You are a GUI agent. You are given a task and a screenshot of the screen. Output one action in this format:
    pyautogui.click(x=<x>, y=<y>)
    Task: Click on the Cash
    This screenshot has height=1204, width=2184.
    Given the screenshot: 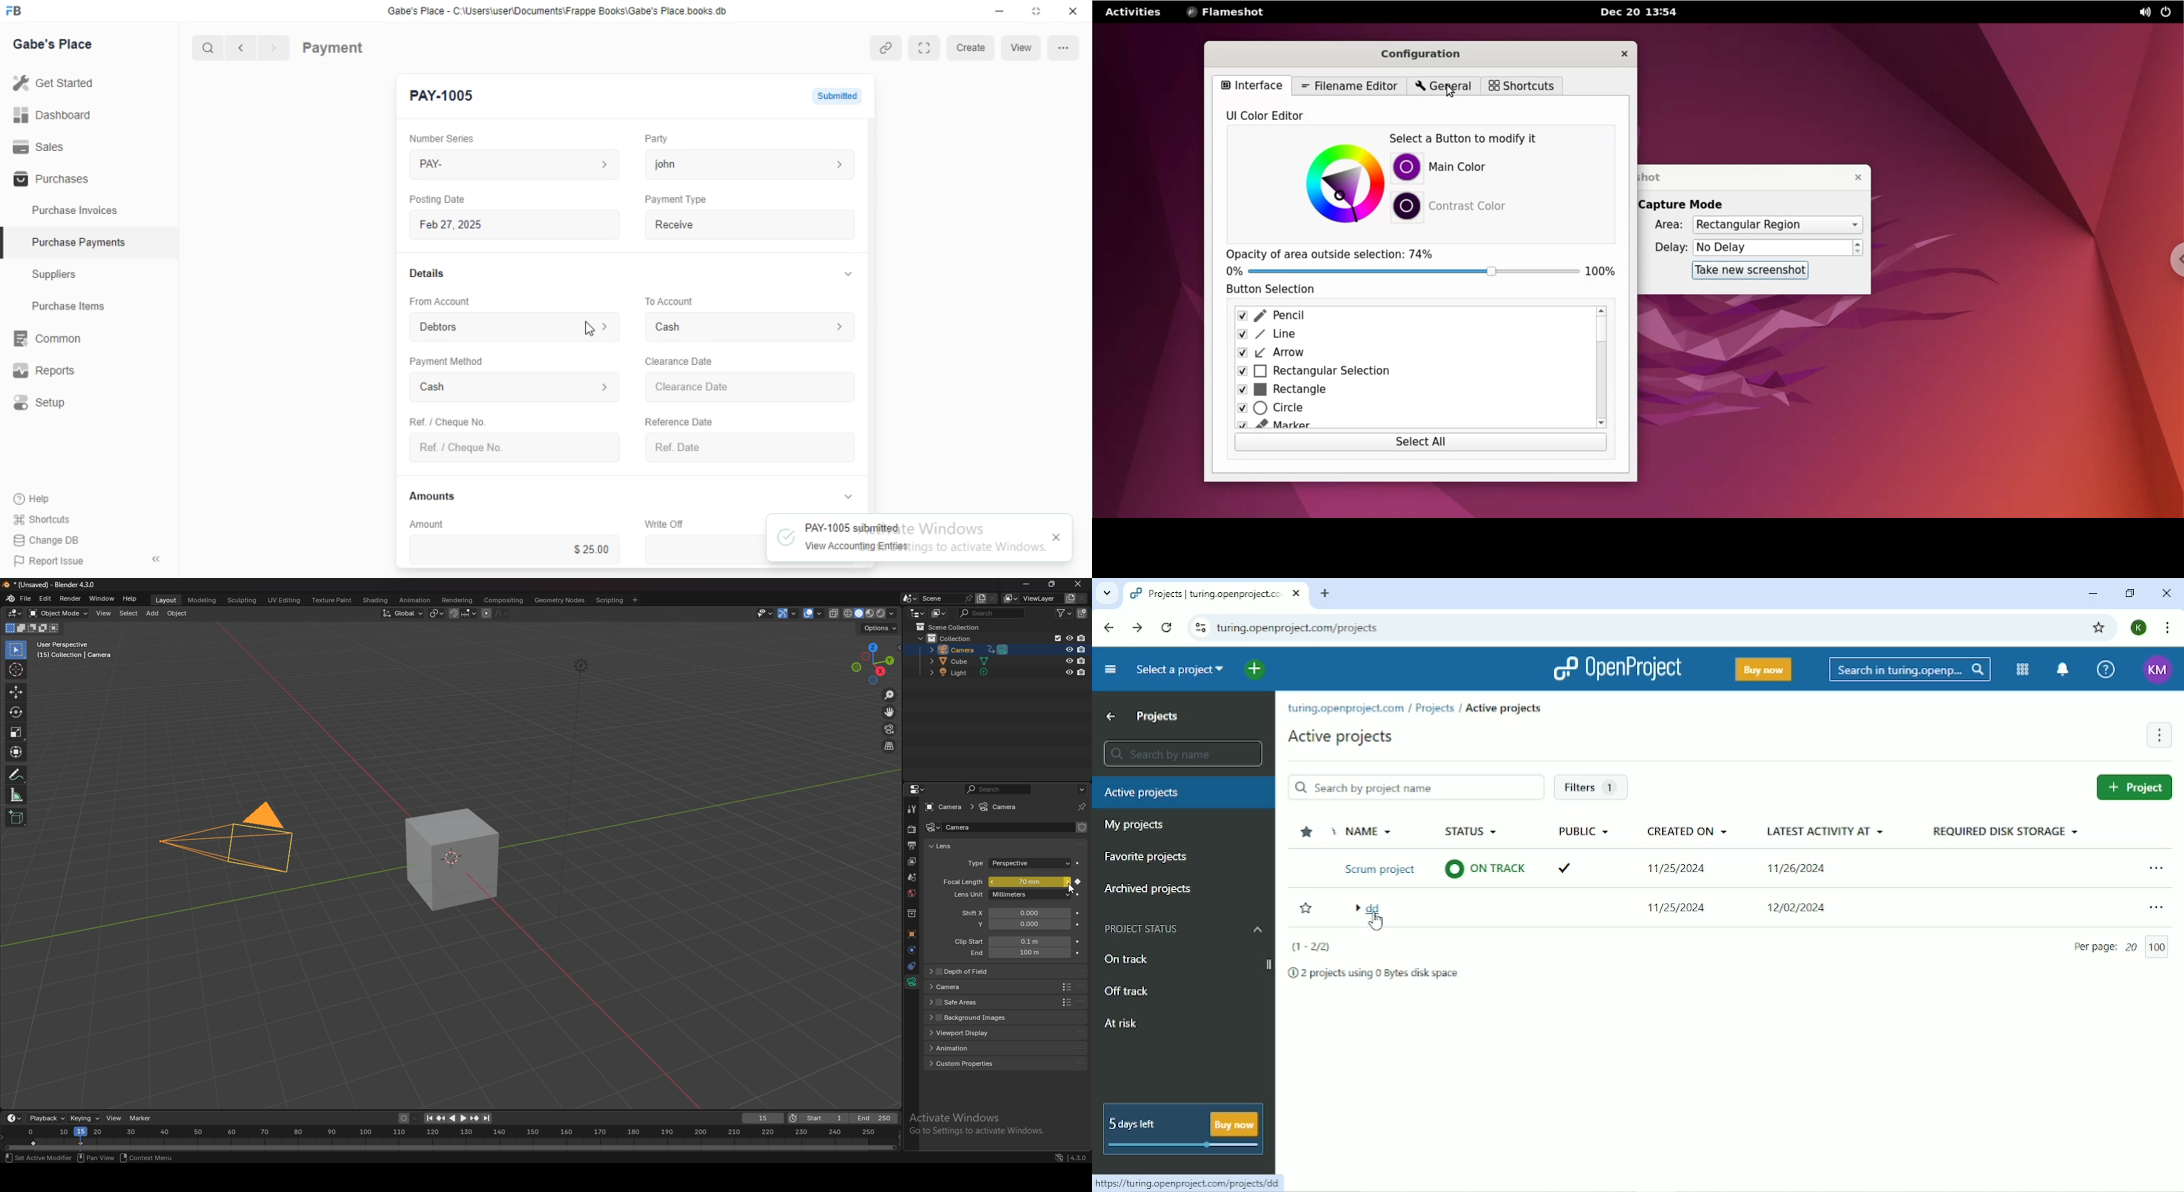 What is the action you would take?
    pyautogui.click(x=752, y=327)
    